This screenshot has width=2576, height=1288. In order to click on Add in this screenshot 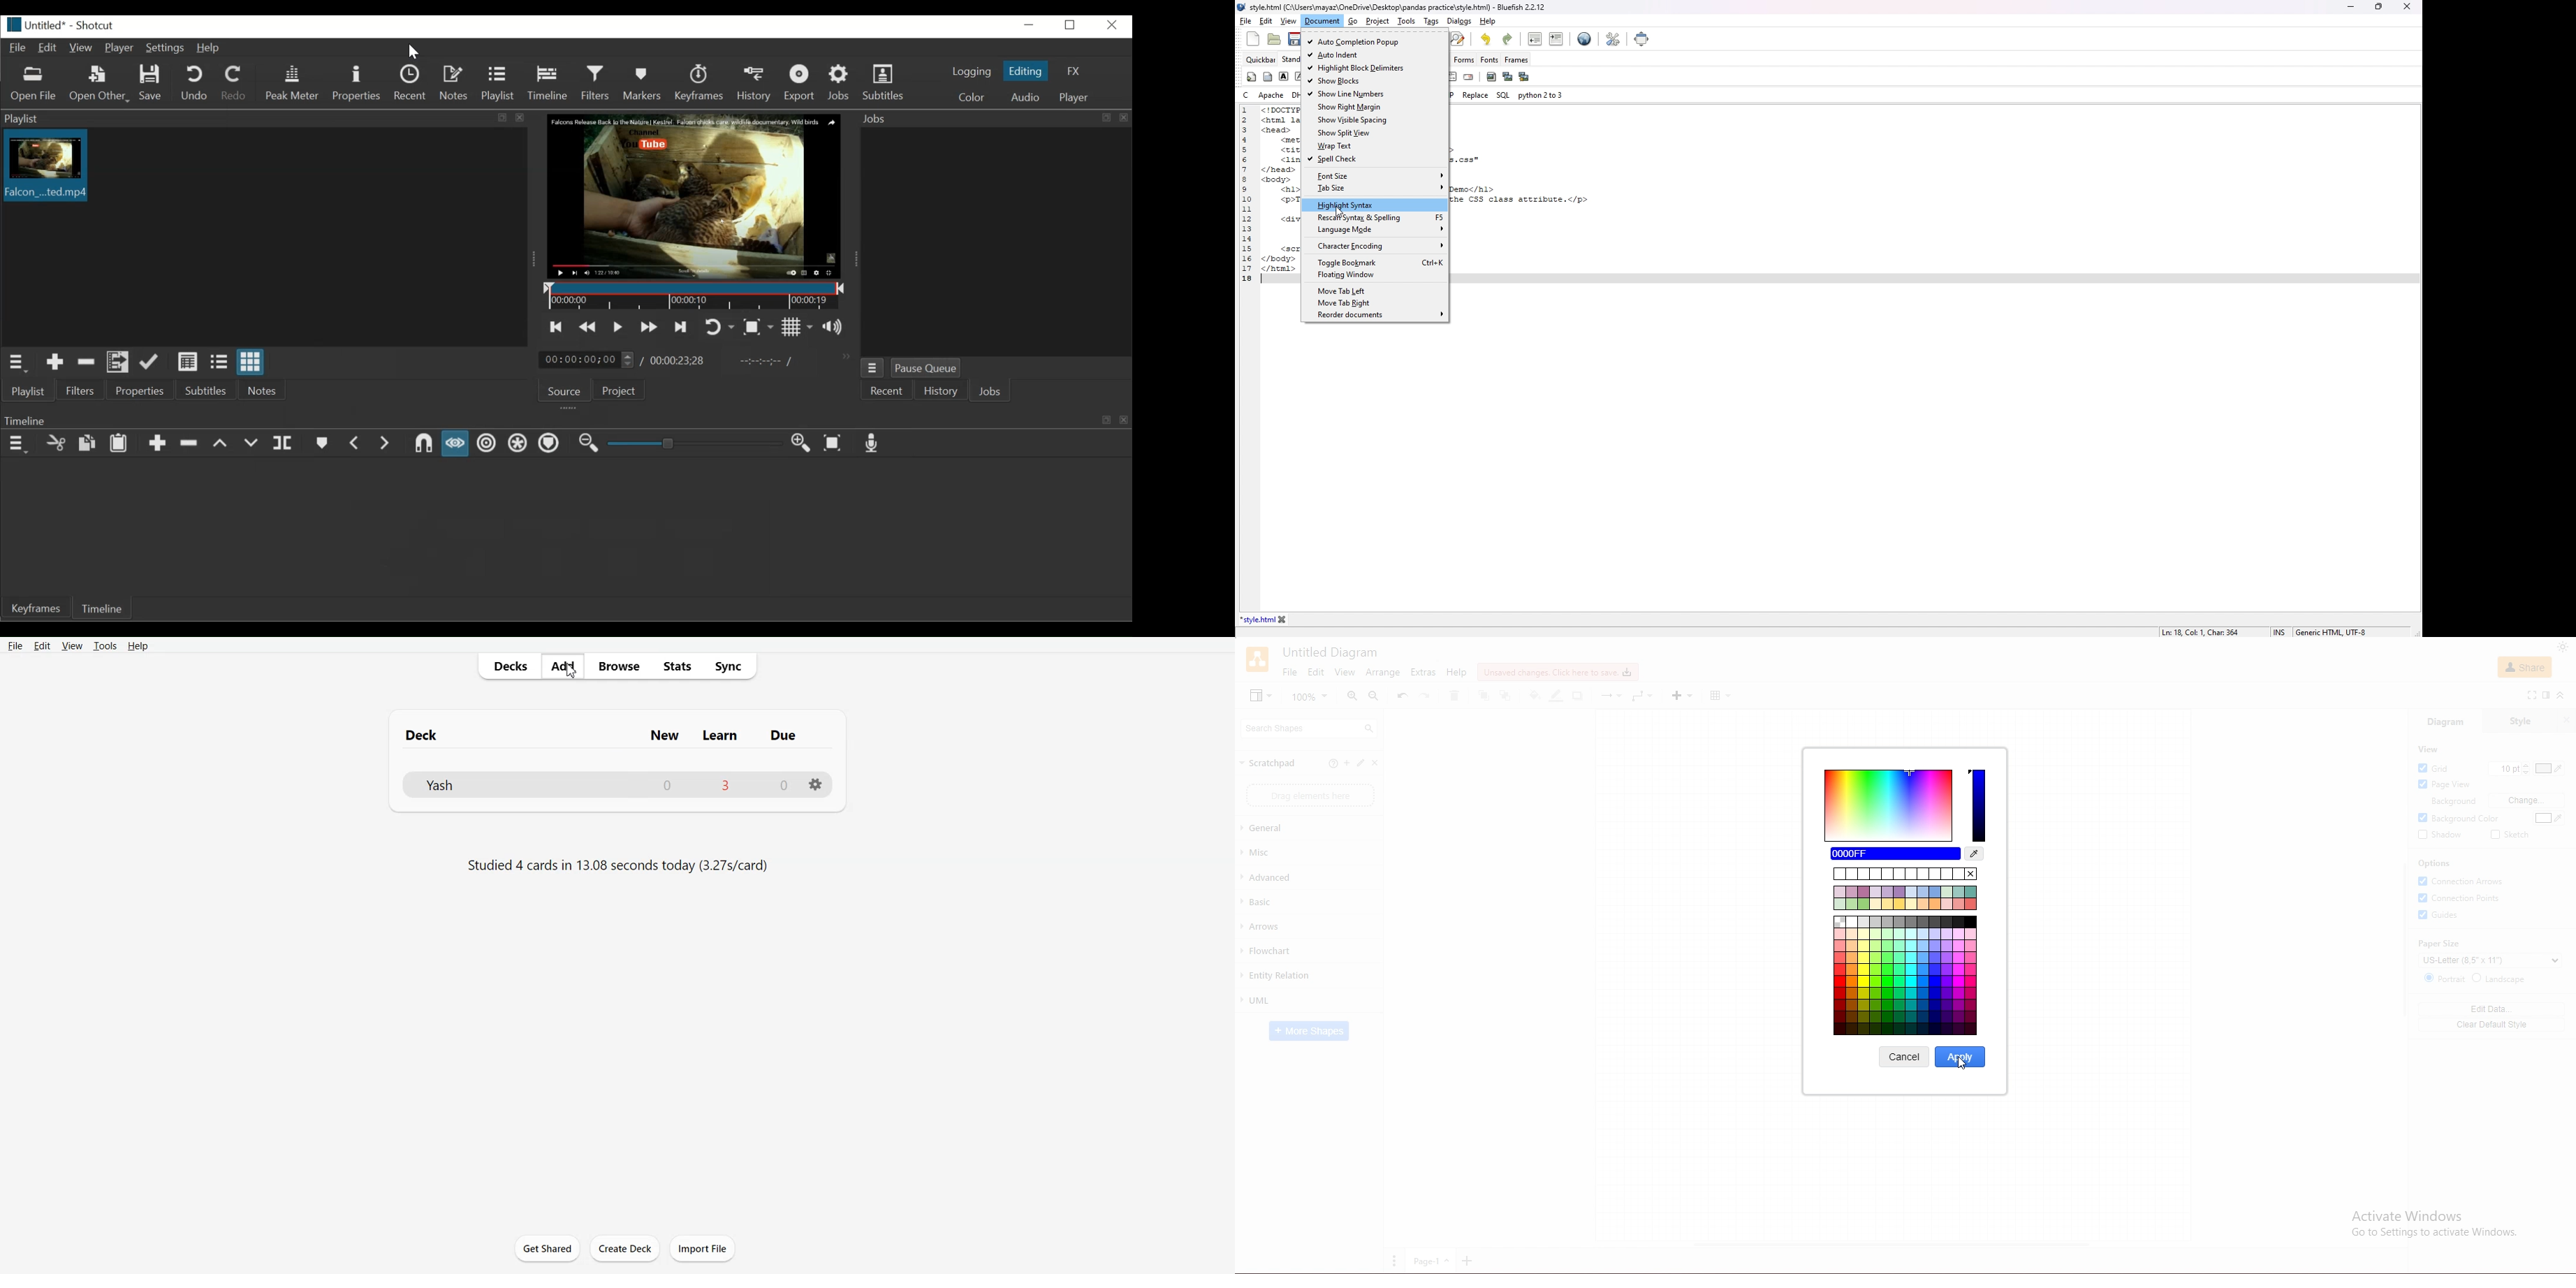, I will do `click(562, 667)`.